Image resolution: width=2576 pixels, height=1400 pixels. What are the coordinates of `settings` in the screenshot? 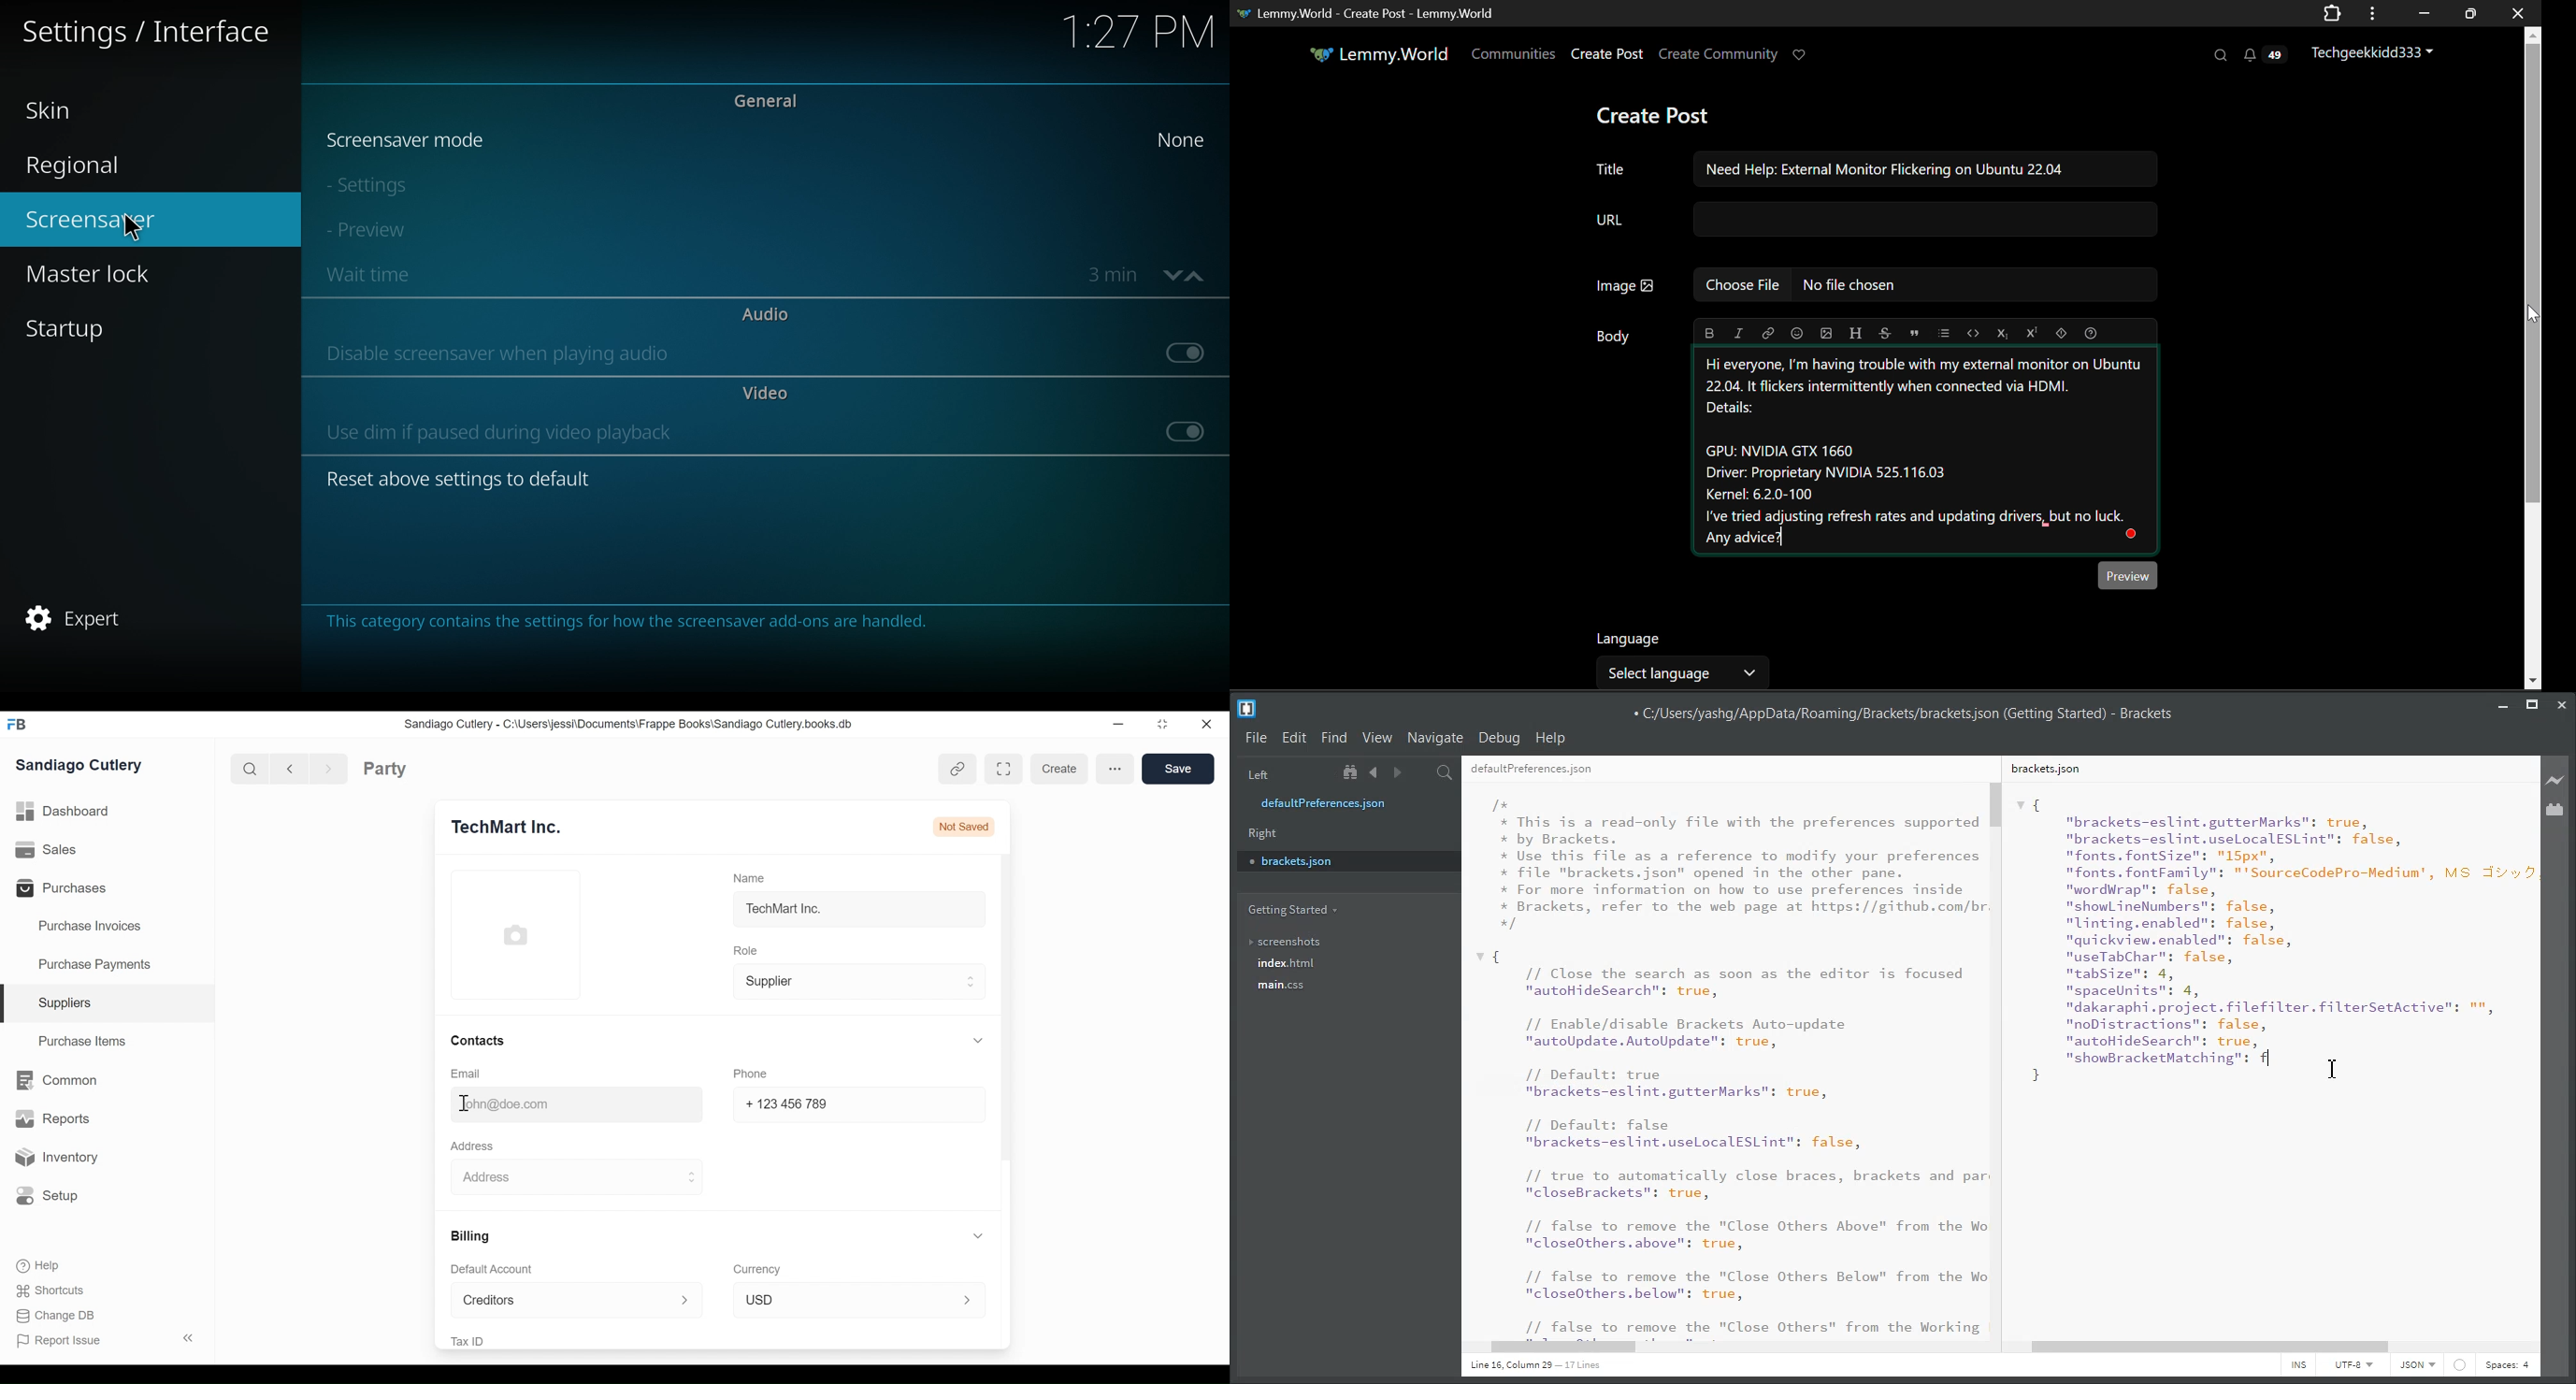 It's located at (386, 185).